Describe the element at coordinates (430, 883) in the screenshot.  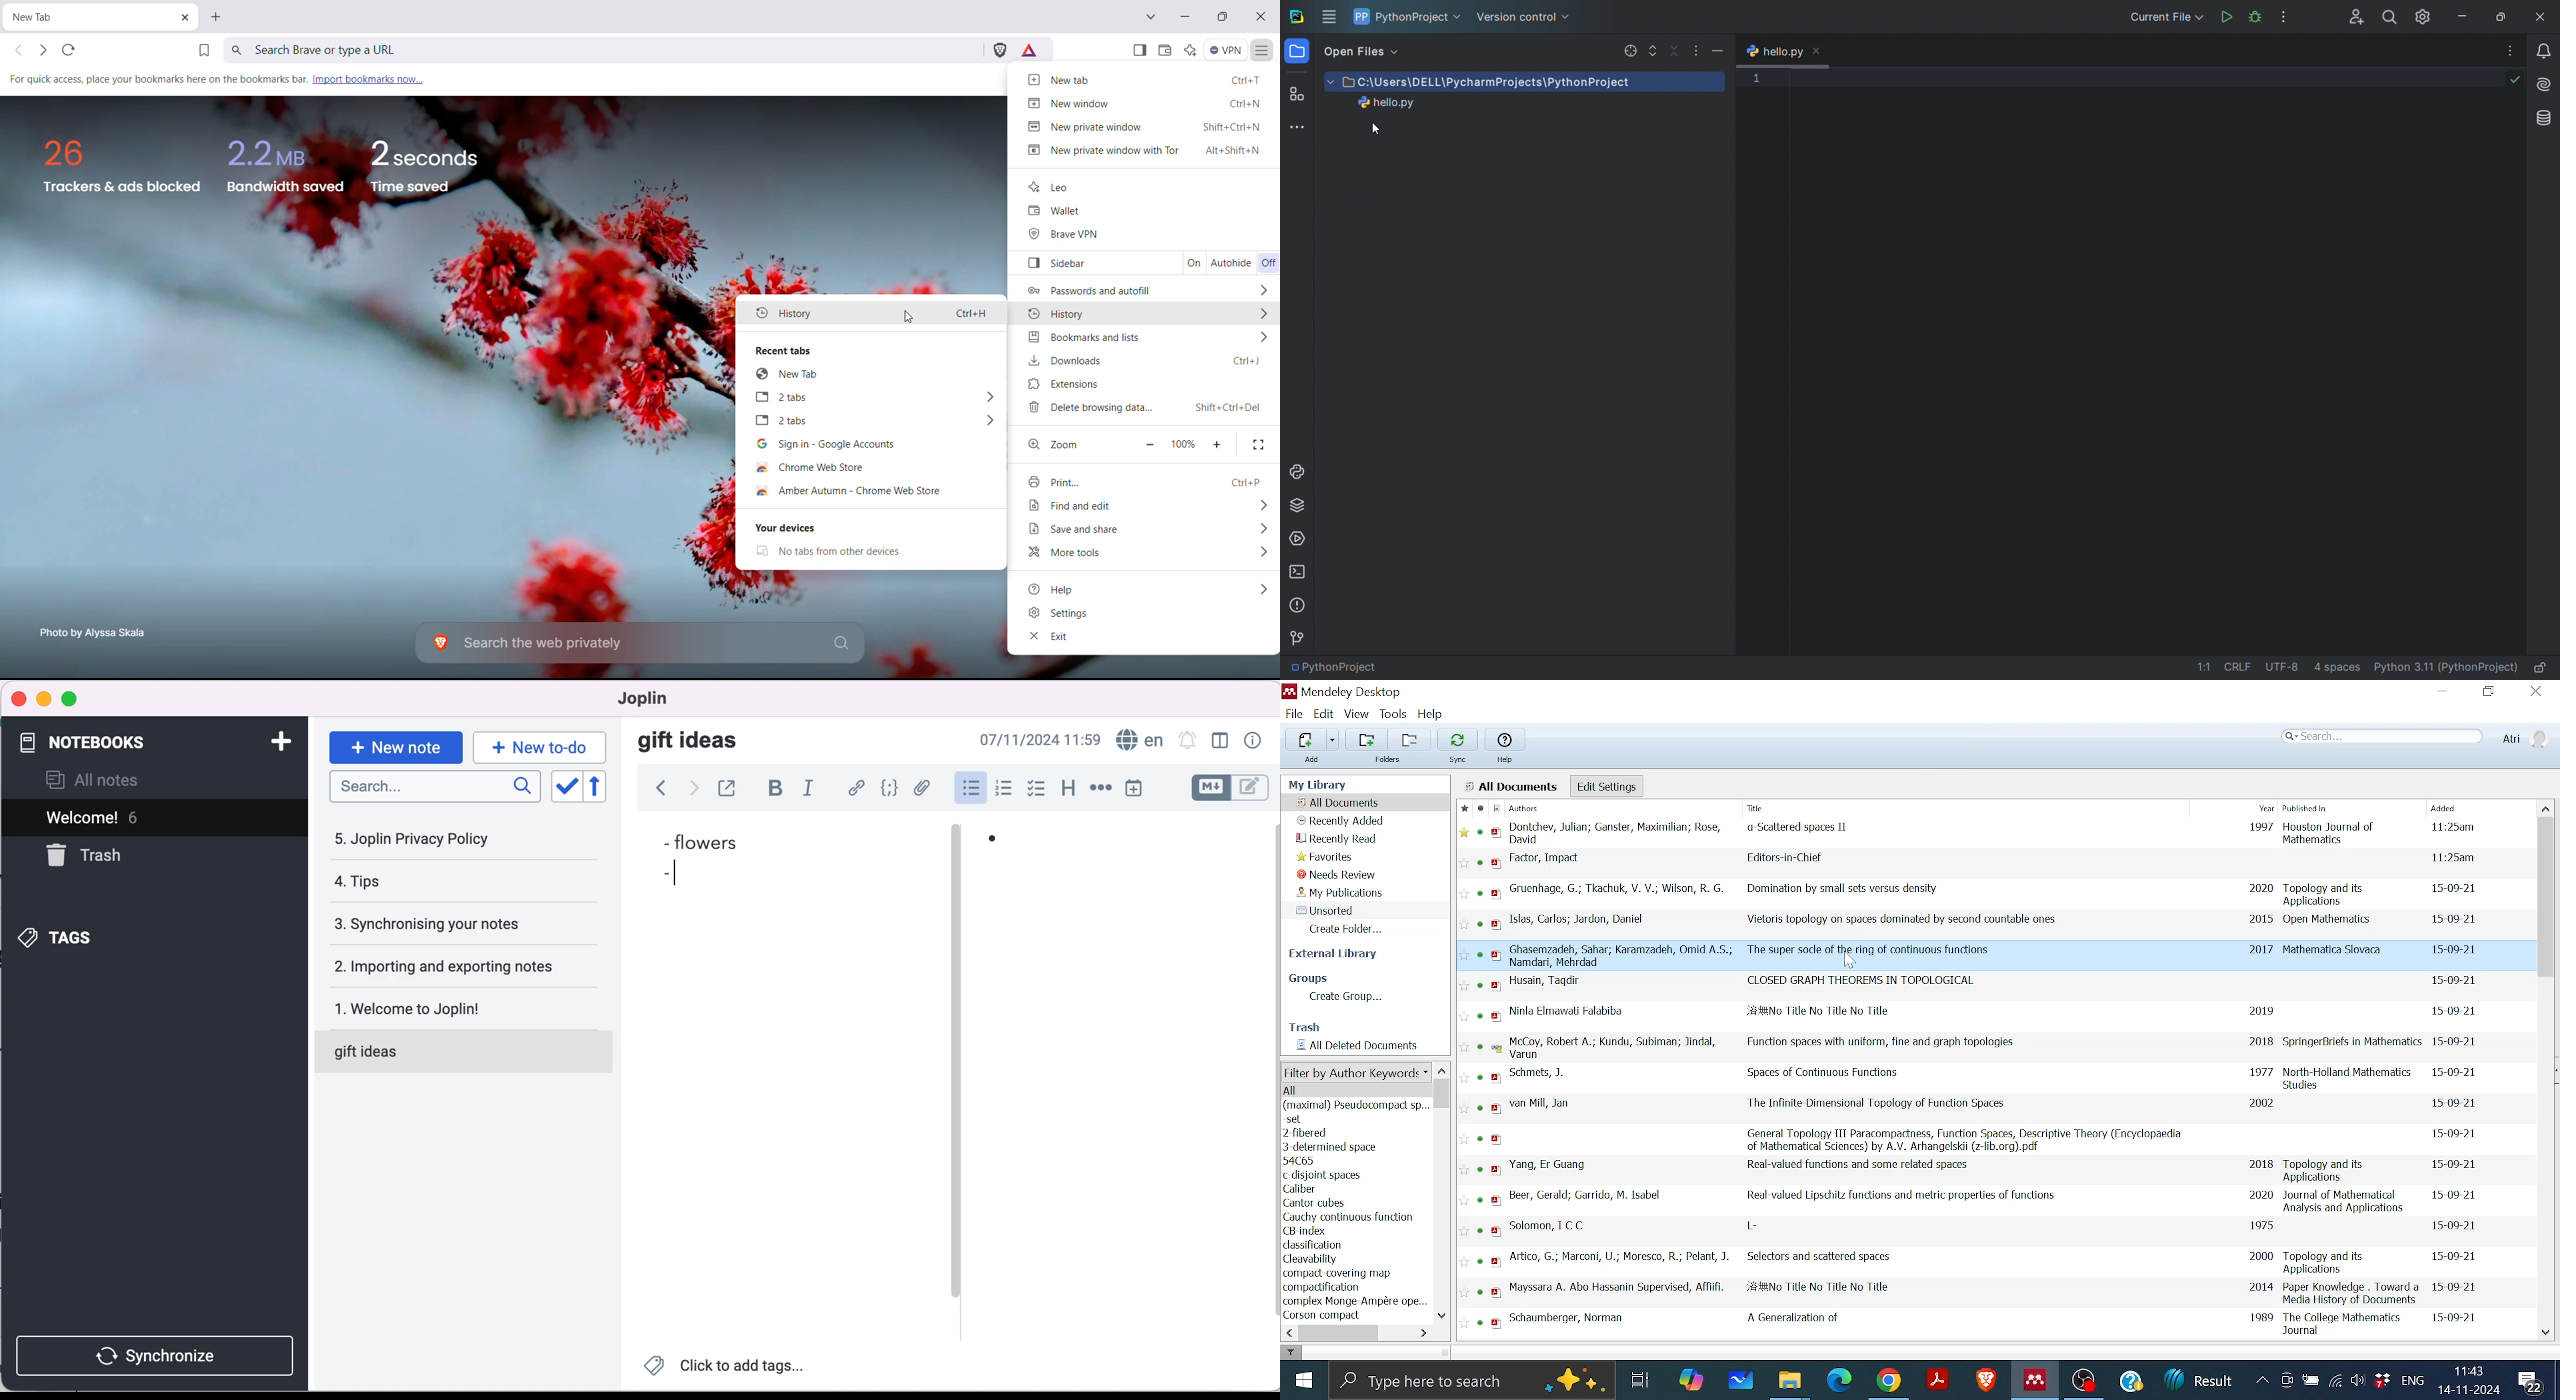
I see `tips` at that location.